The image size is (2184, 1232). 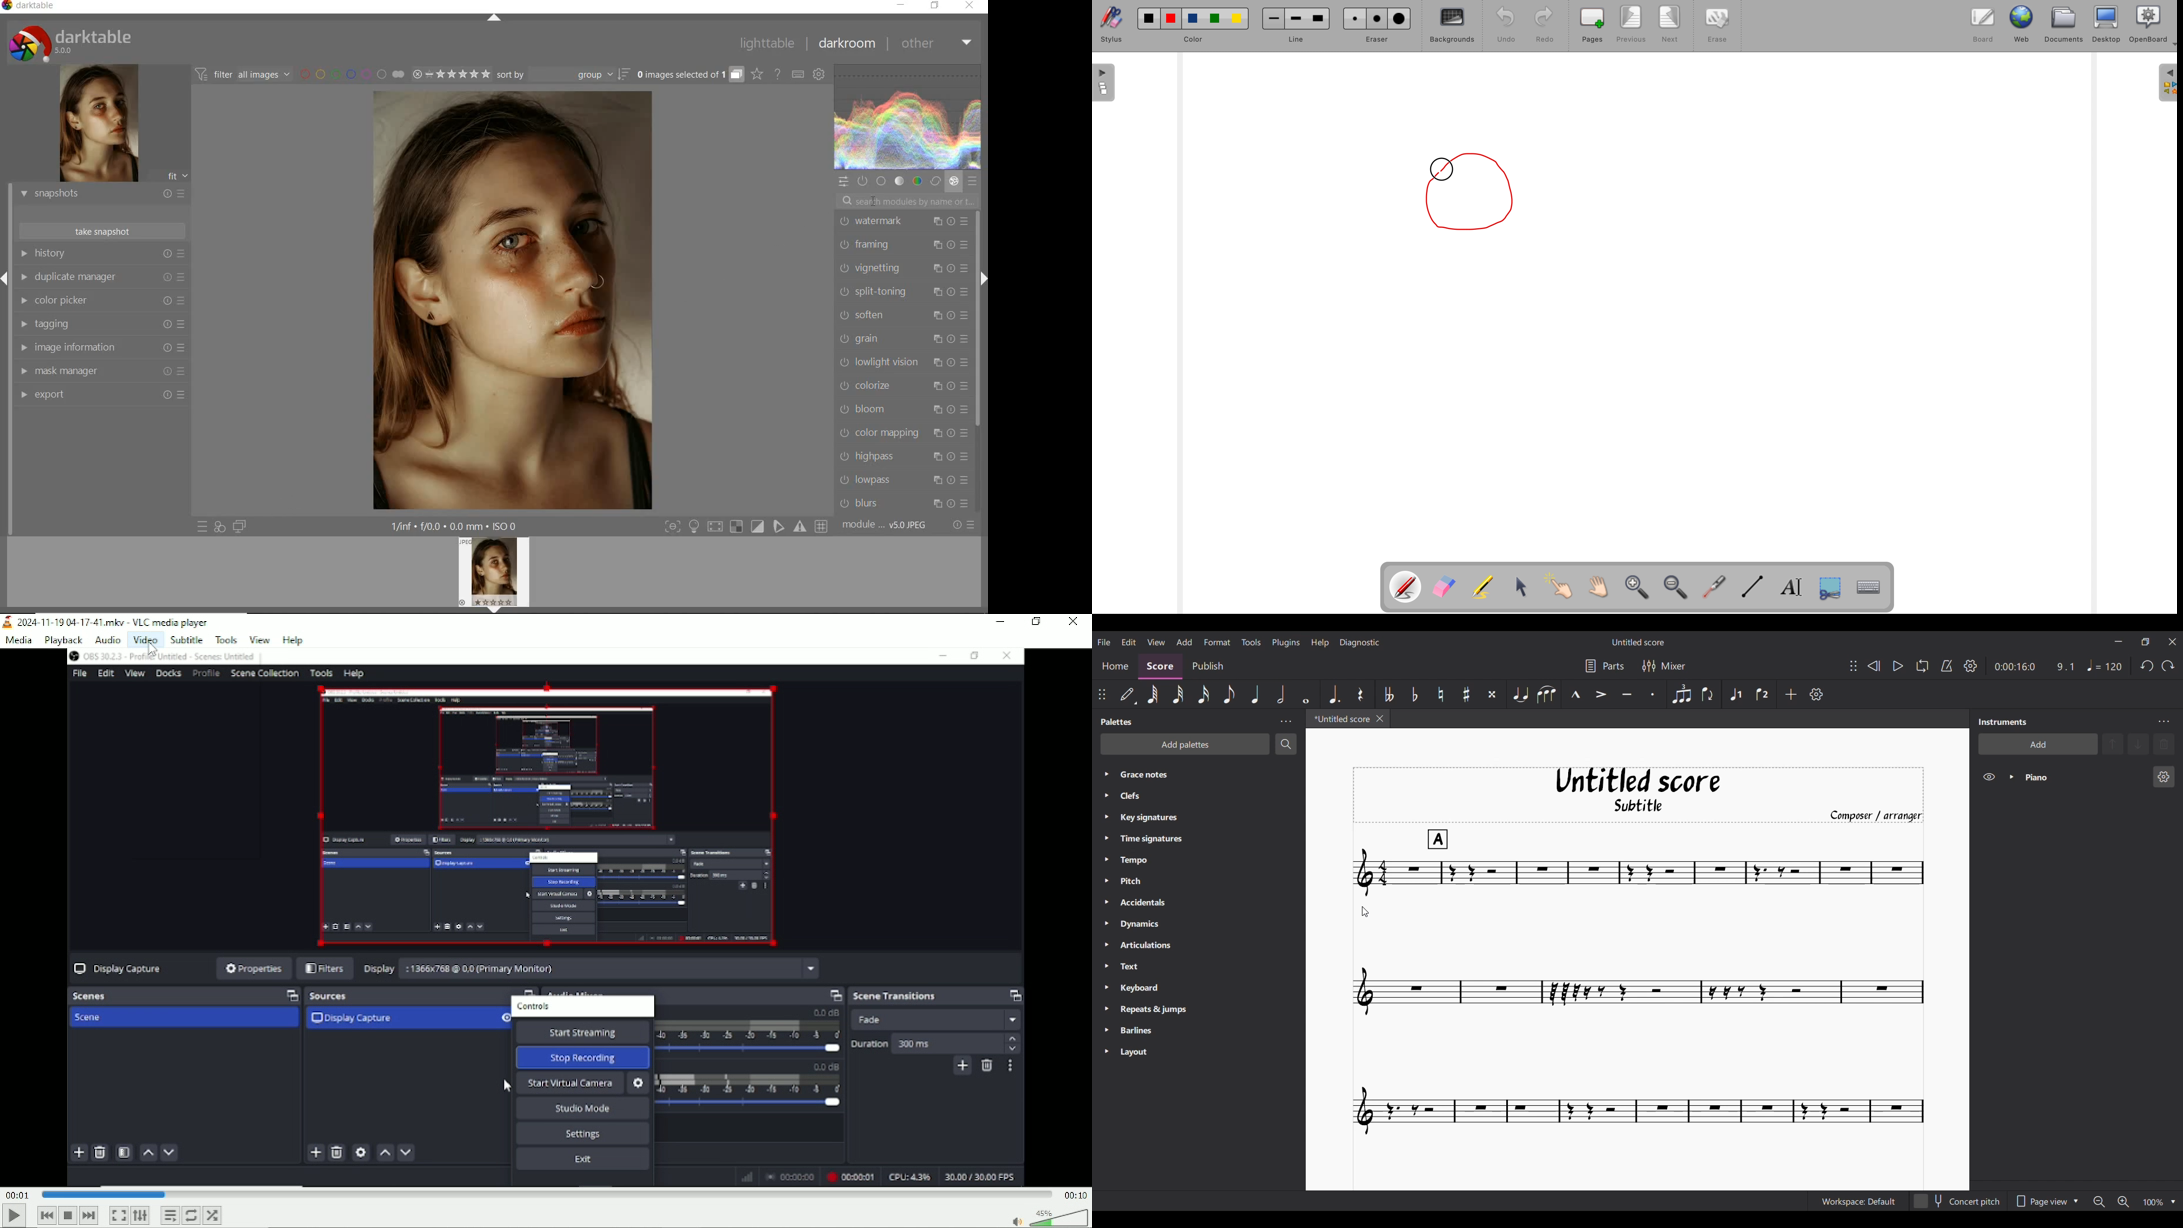 I want to click on Dynamics, so click(x=1160, y=925).